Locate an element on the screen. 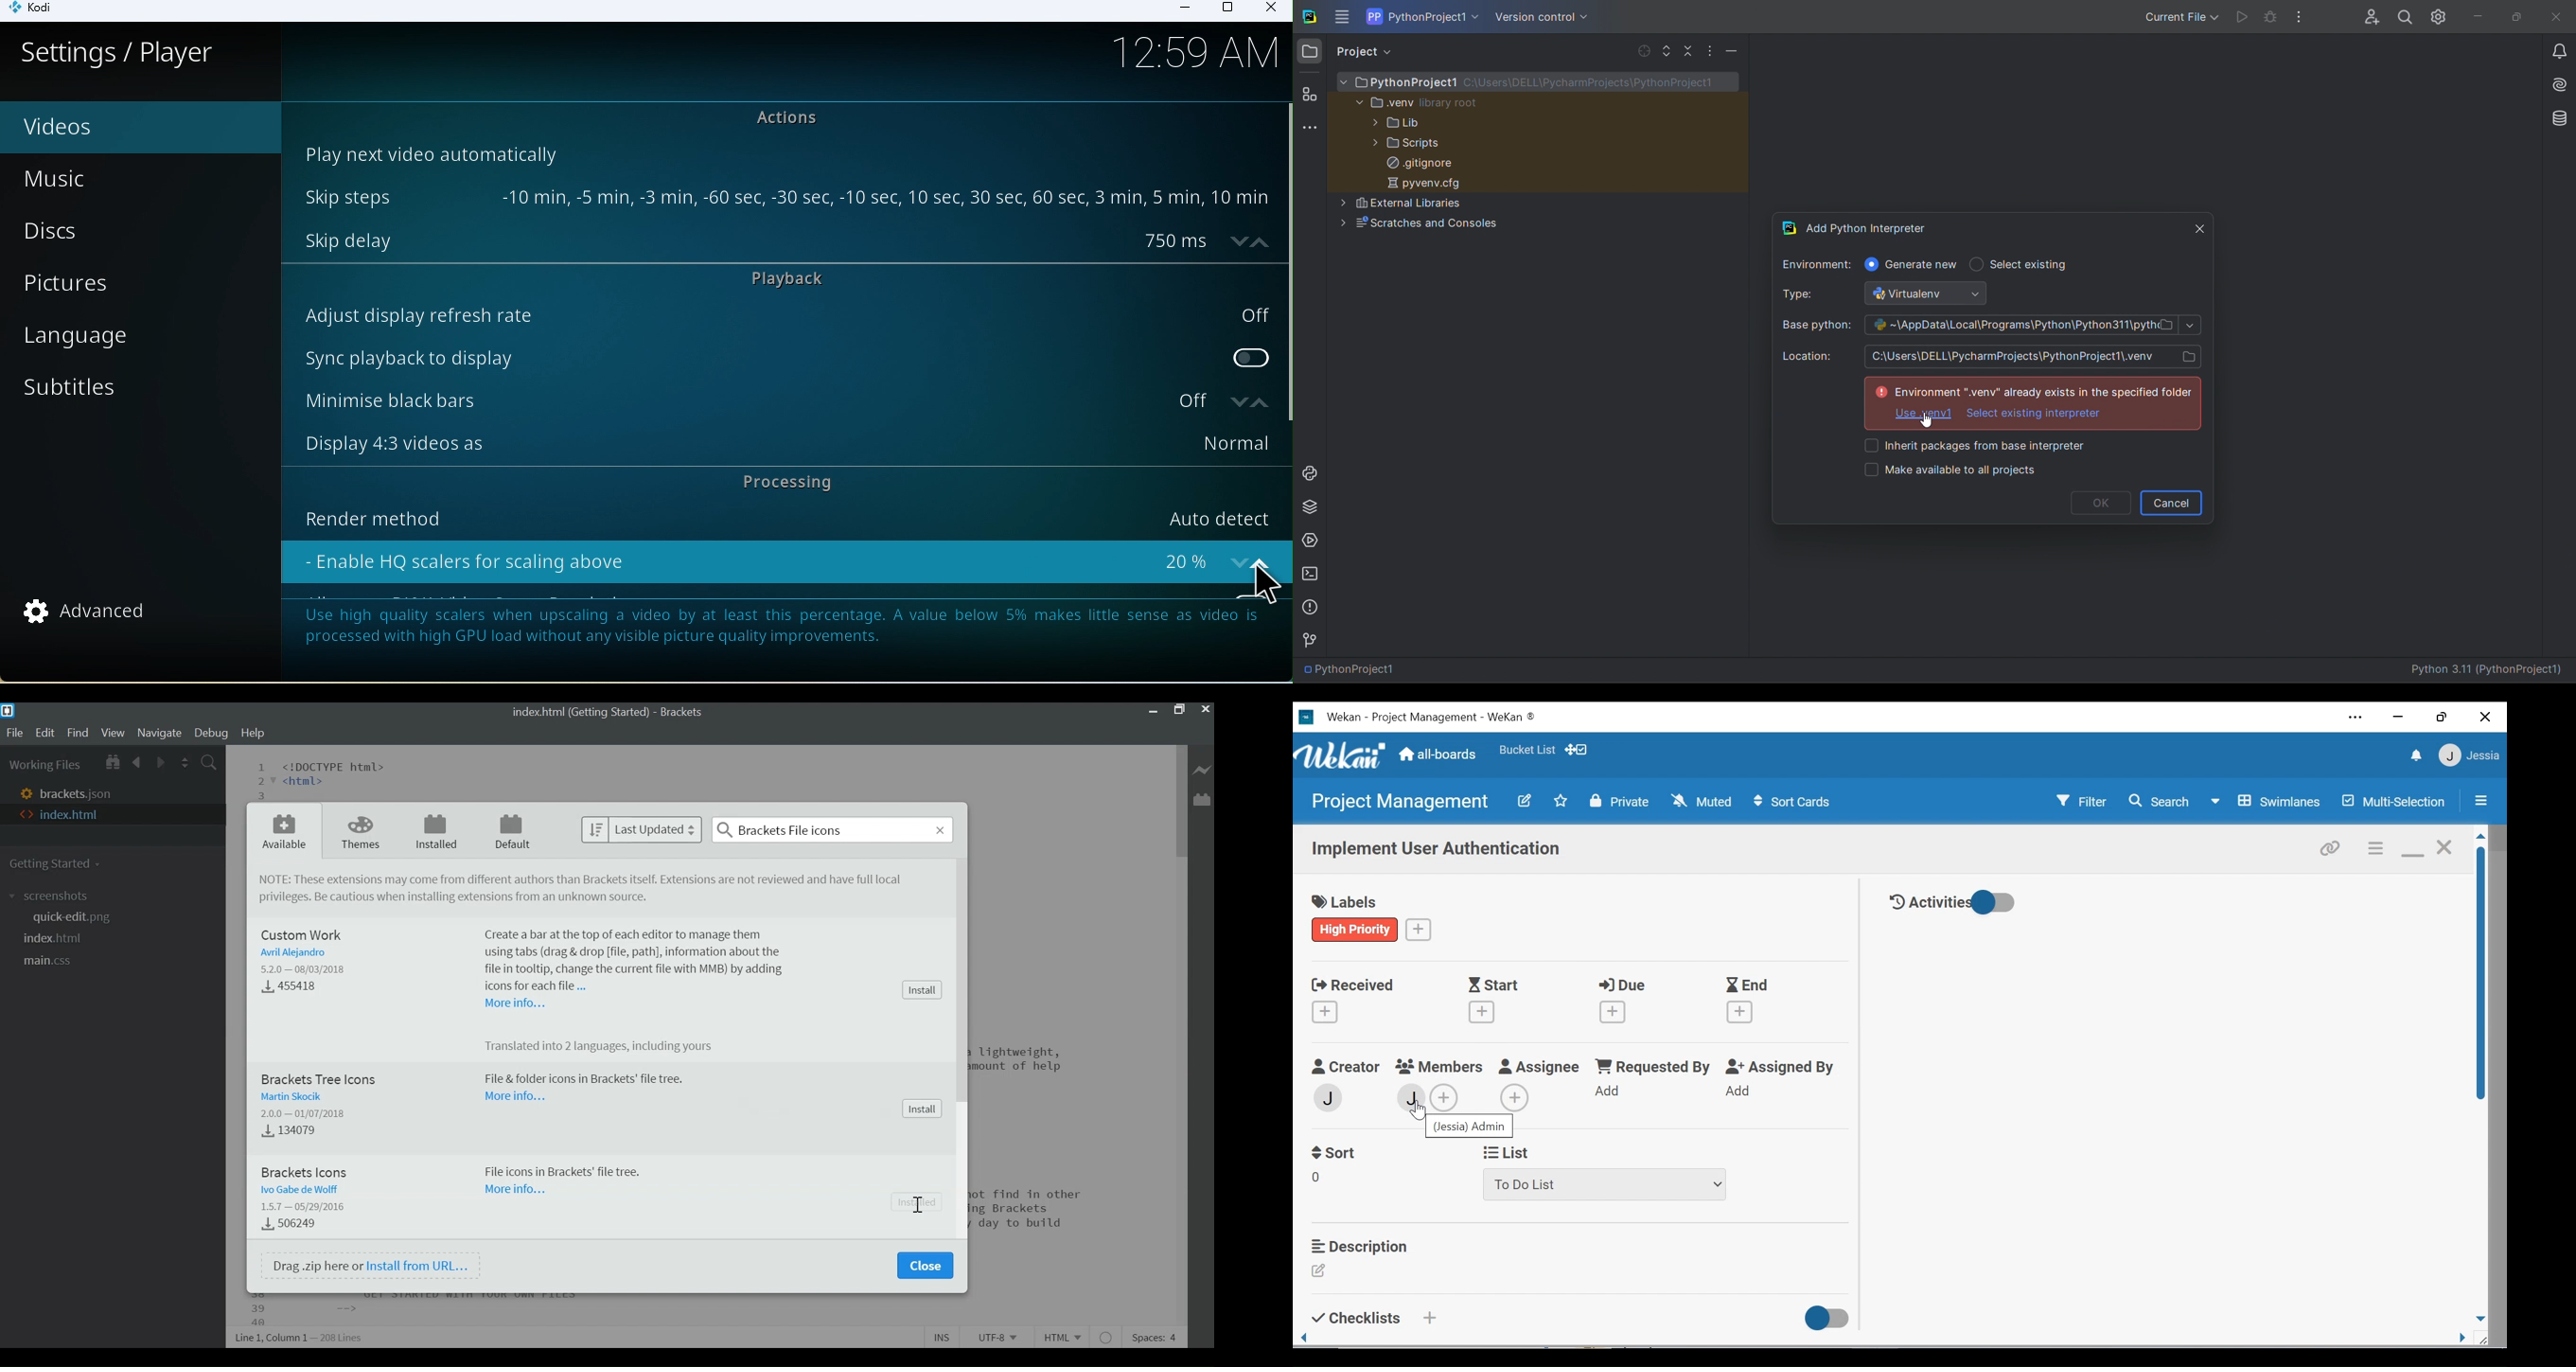 The height and width of the screenshot is (1372, 2576). option is located at coordinates (1925, 412).